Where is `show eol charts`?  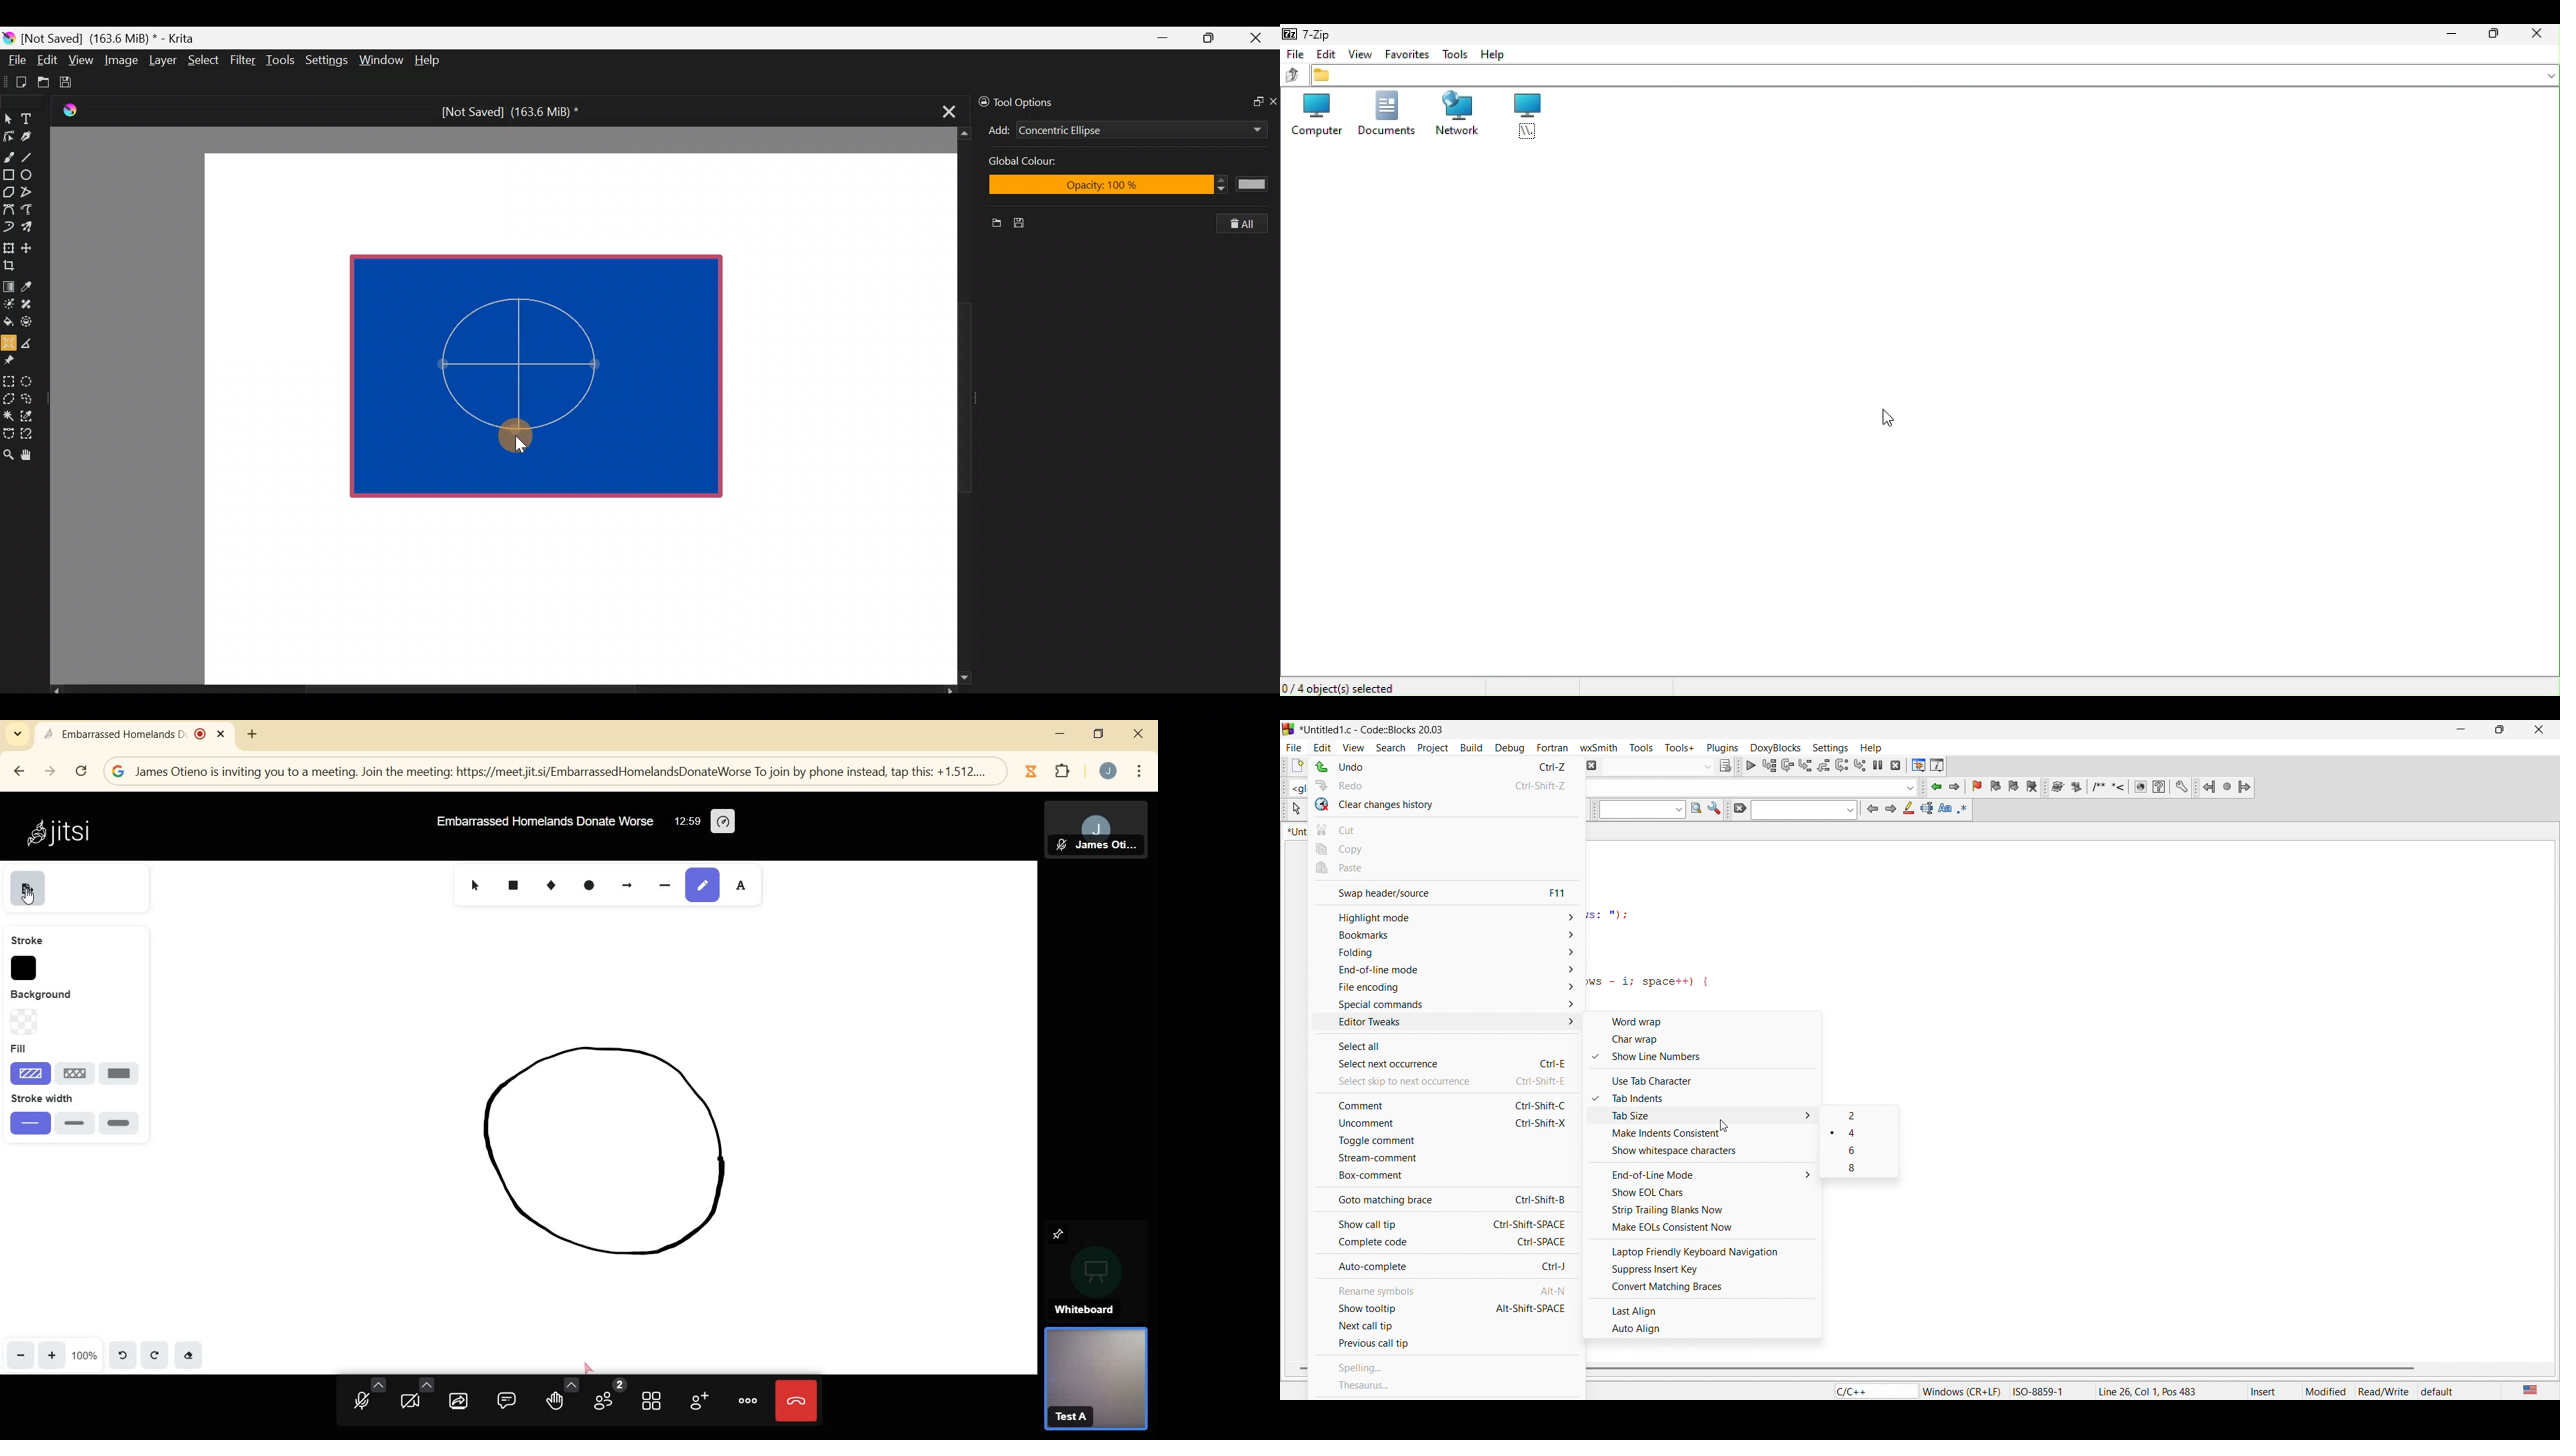 show eol charts is located at coordinates (1707, 1193).